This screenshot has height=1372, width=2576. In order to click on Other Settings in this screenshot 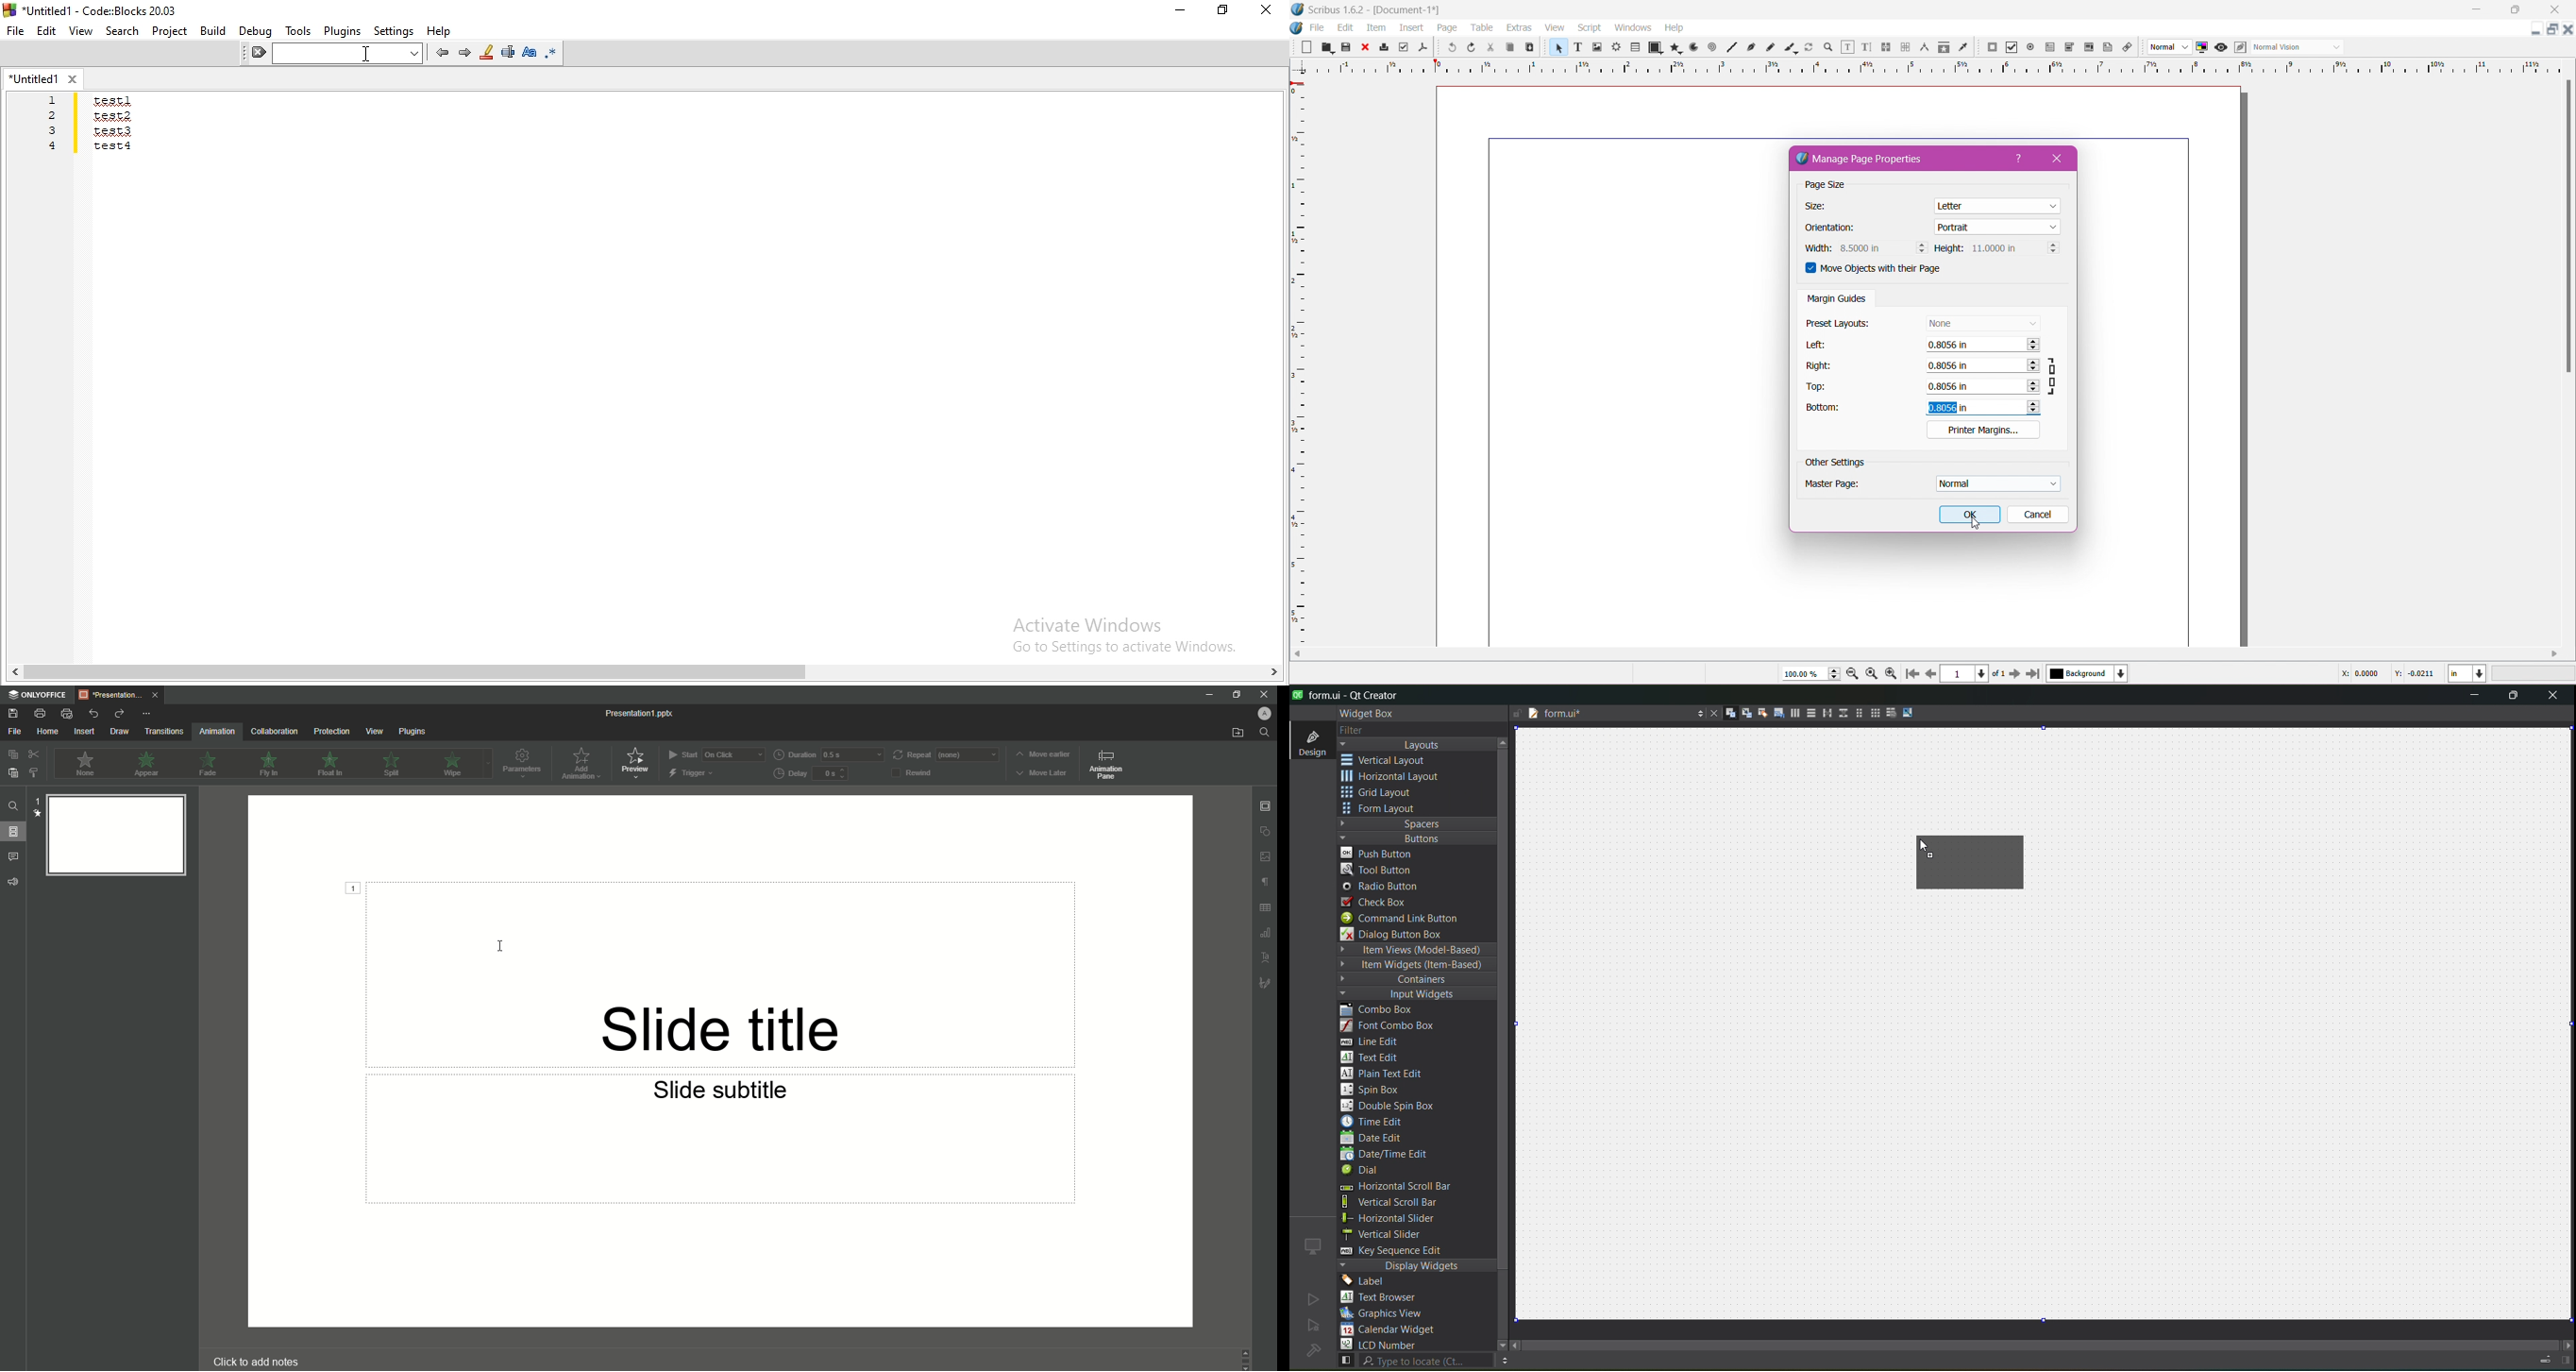, I will do `click(1836, 463)`.